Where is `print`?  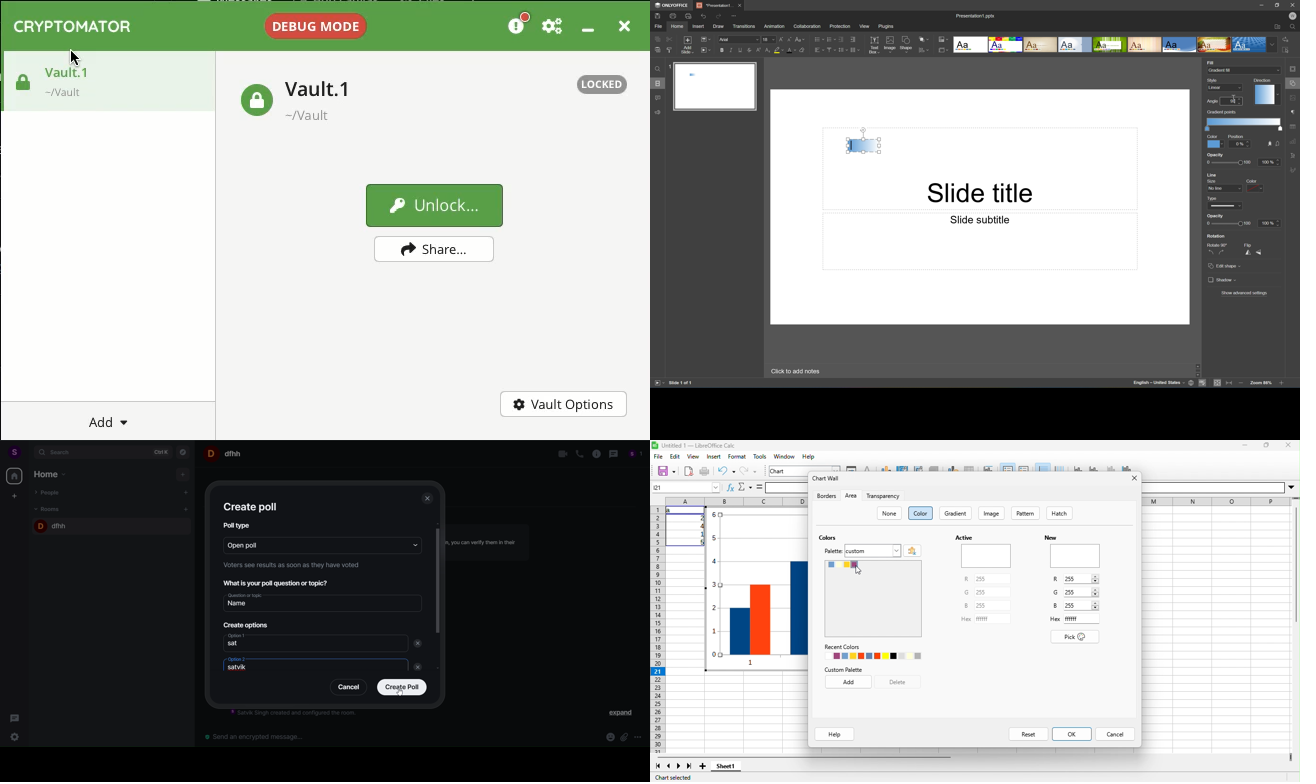 print is located at coordinates (704, 471).